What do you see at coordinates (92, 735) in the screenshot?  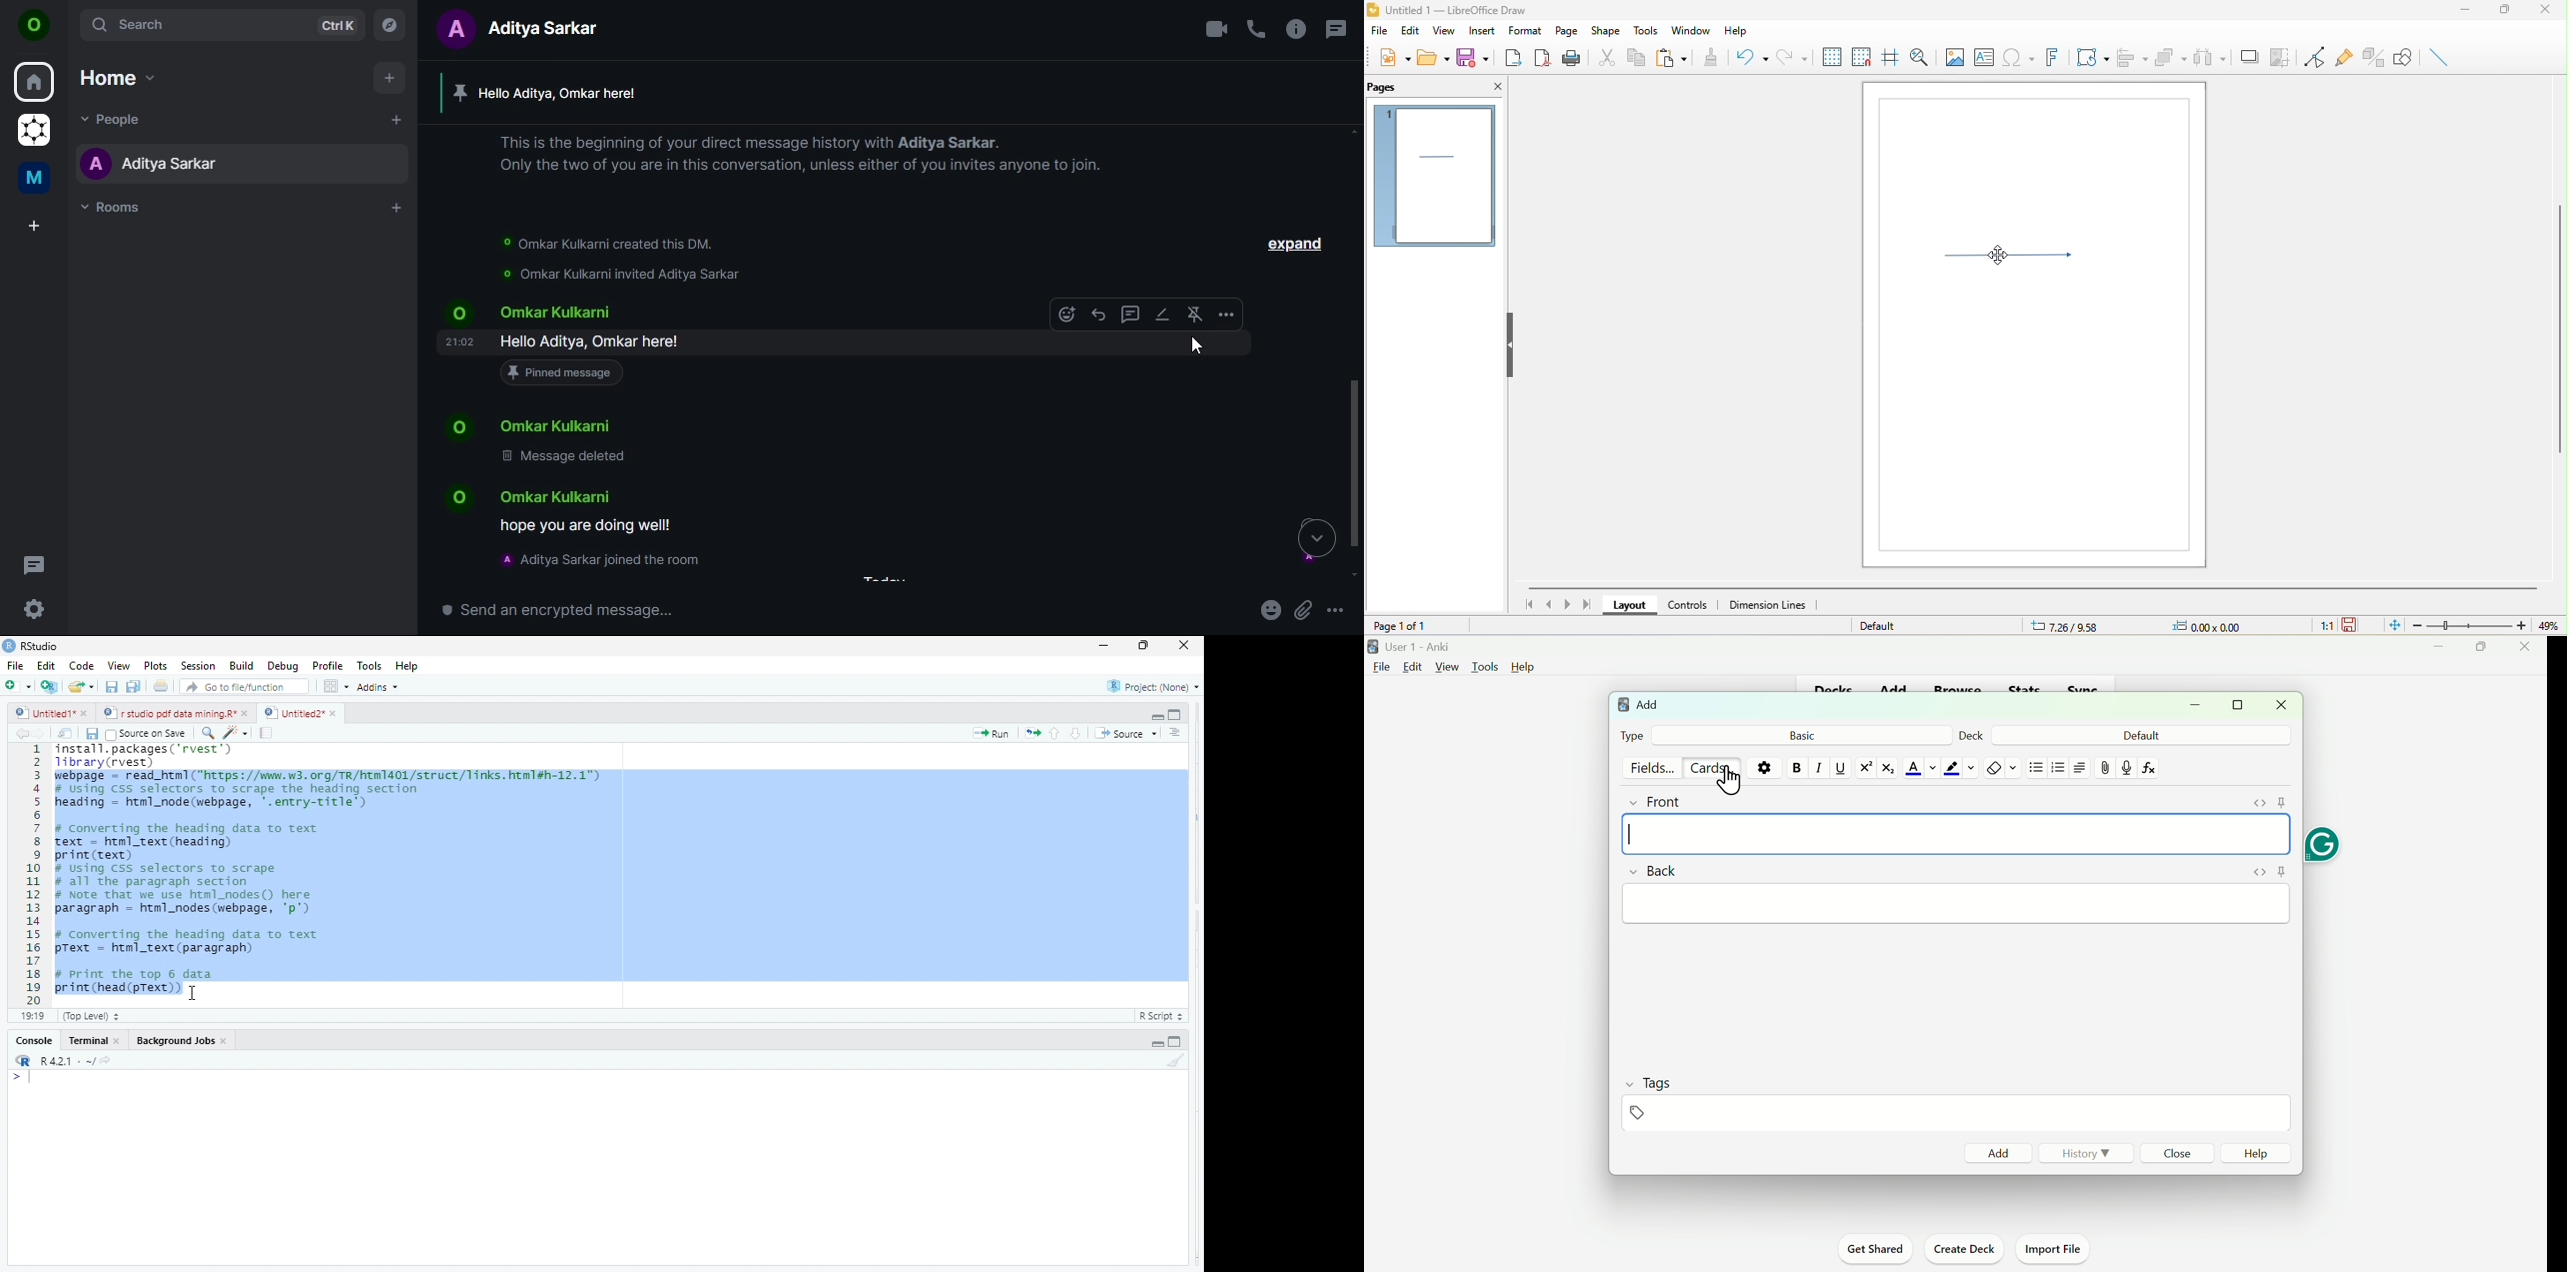 I see `save current document` at bounding box center [92, 735].